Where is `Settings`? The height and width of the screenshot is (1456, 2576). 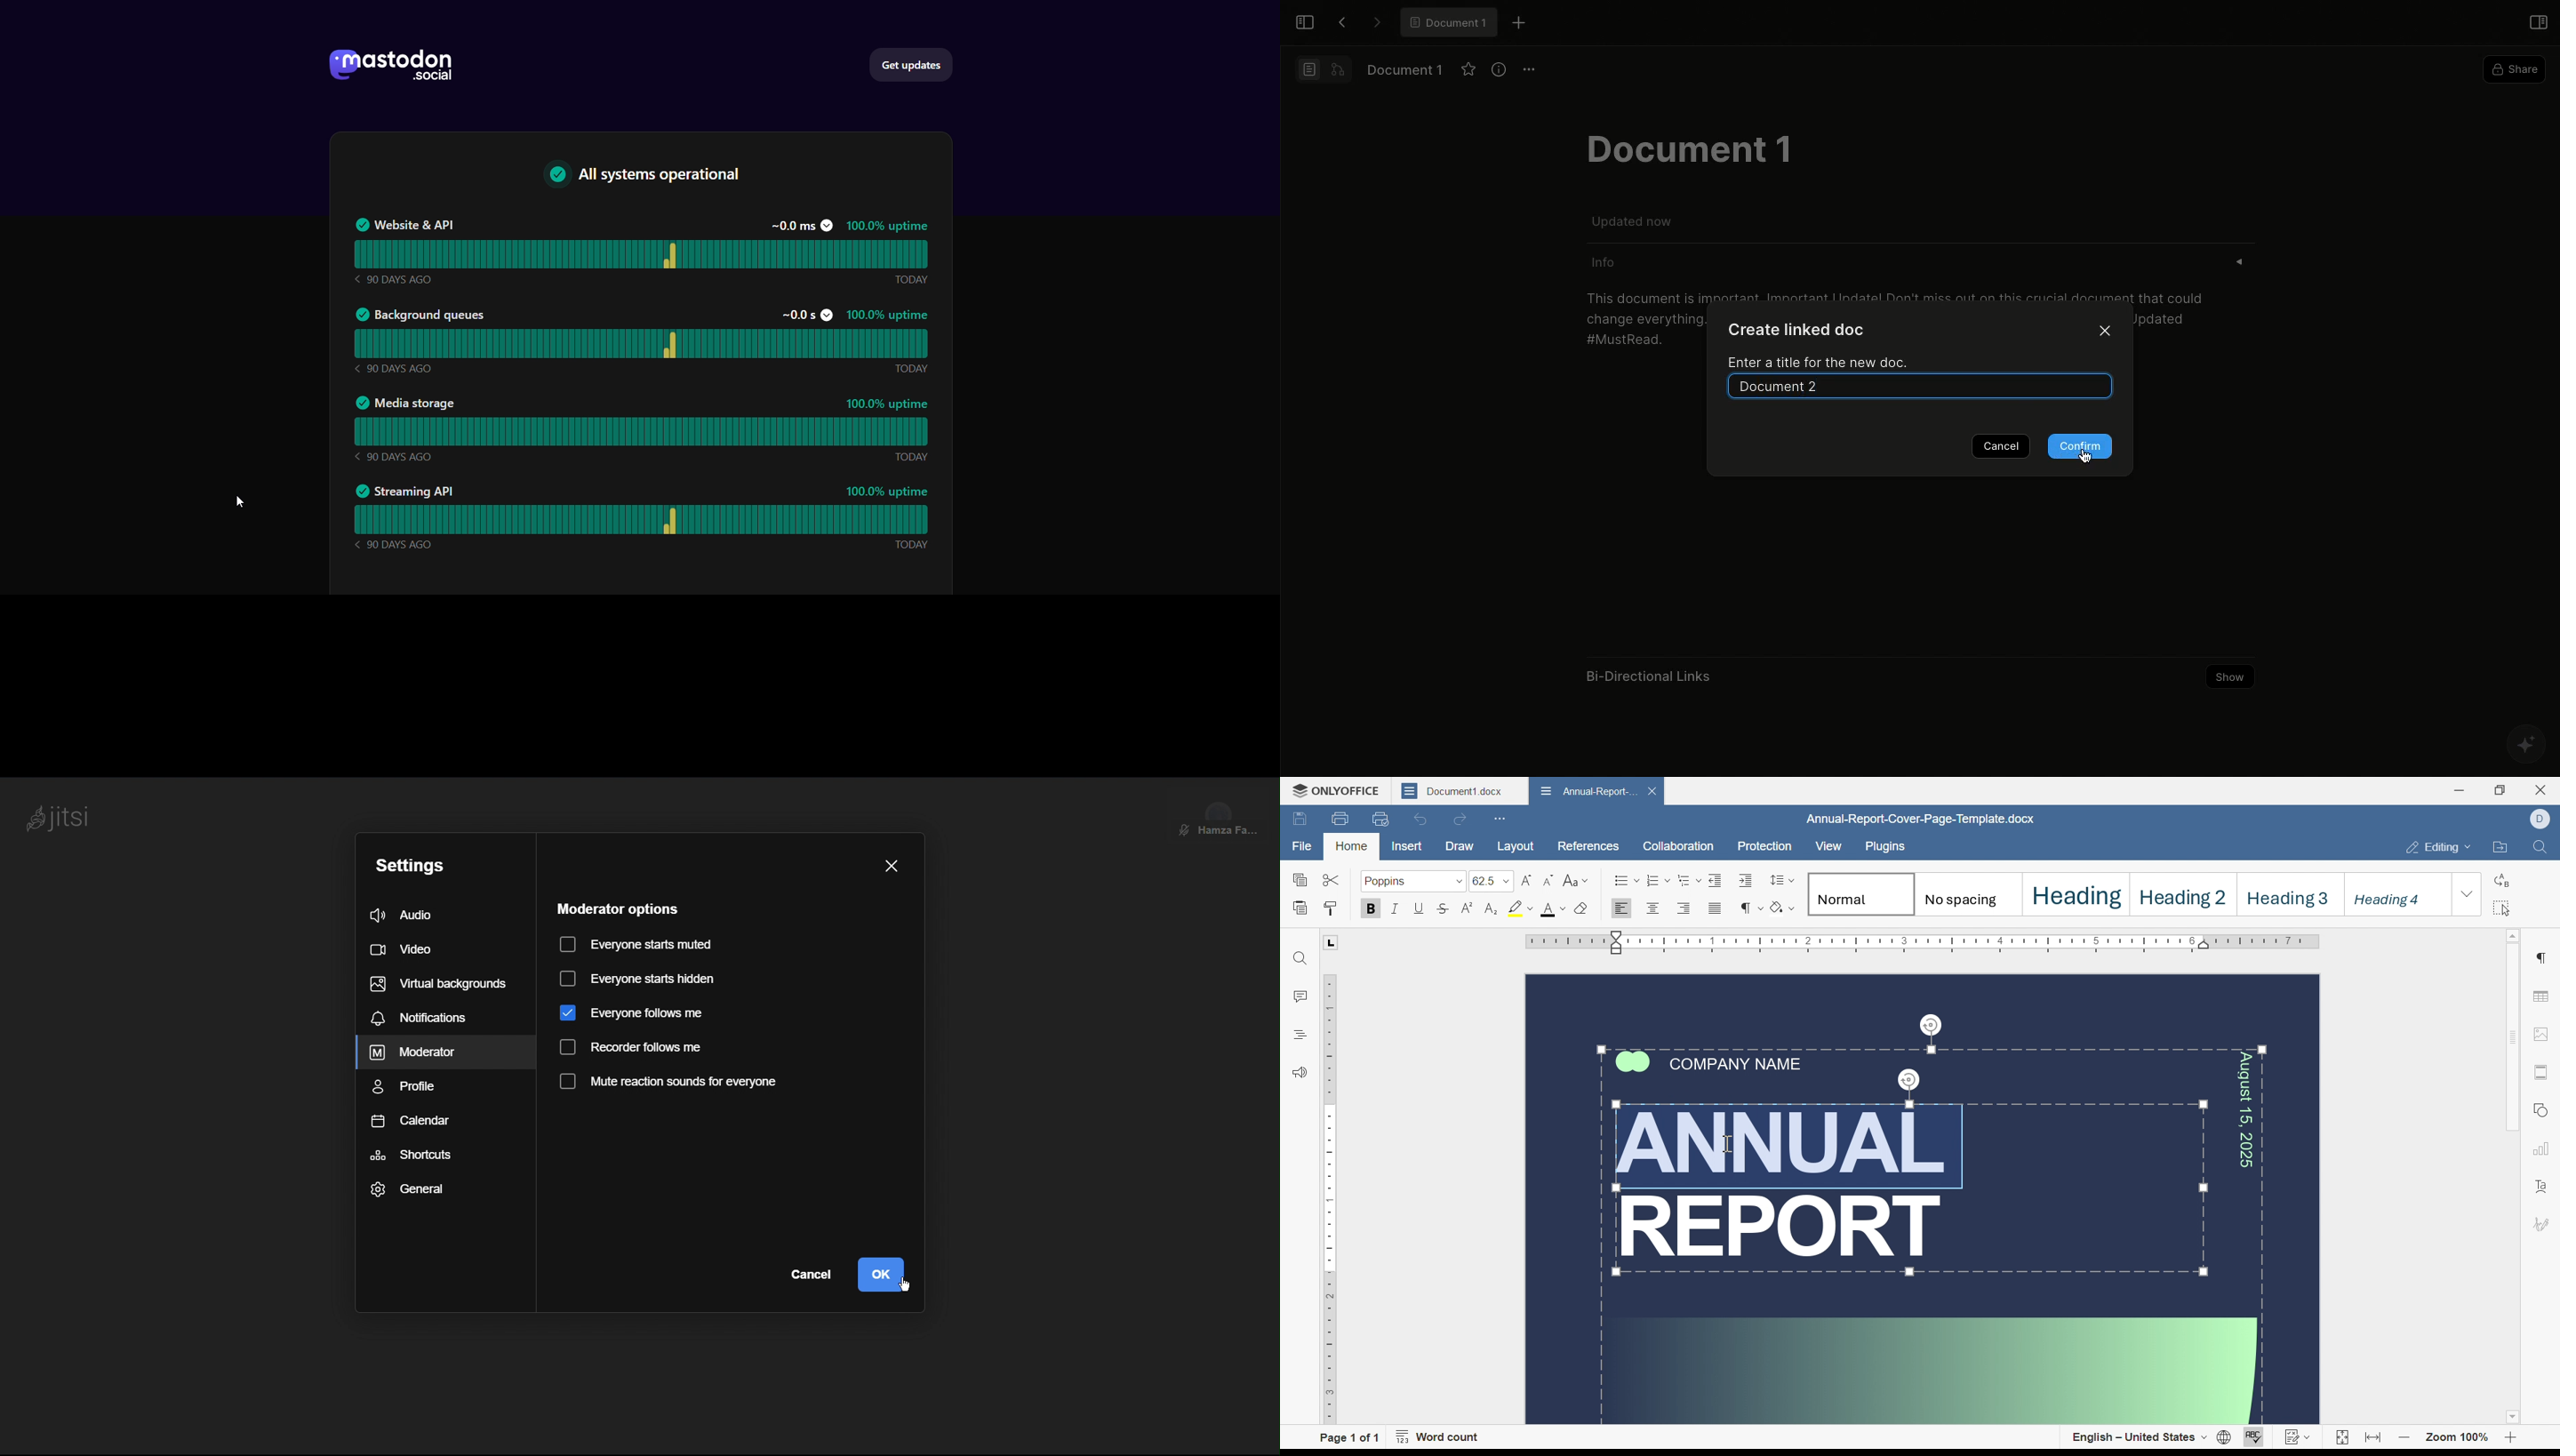
Settings is located at coordinates (413, 863).